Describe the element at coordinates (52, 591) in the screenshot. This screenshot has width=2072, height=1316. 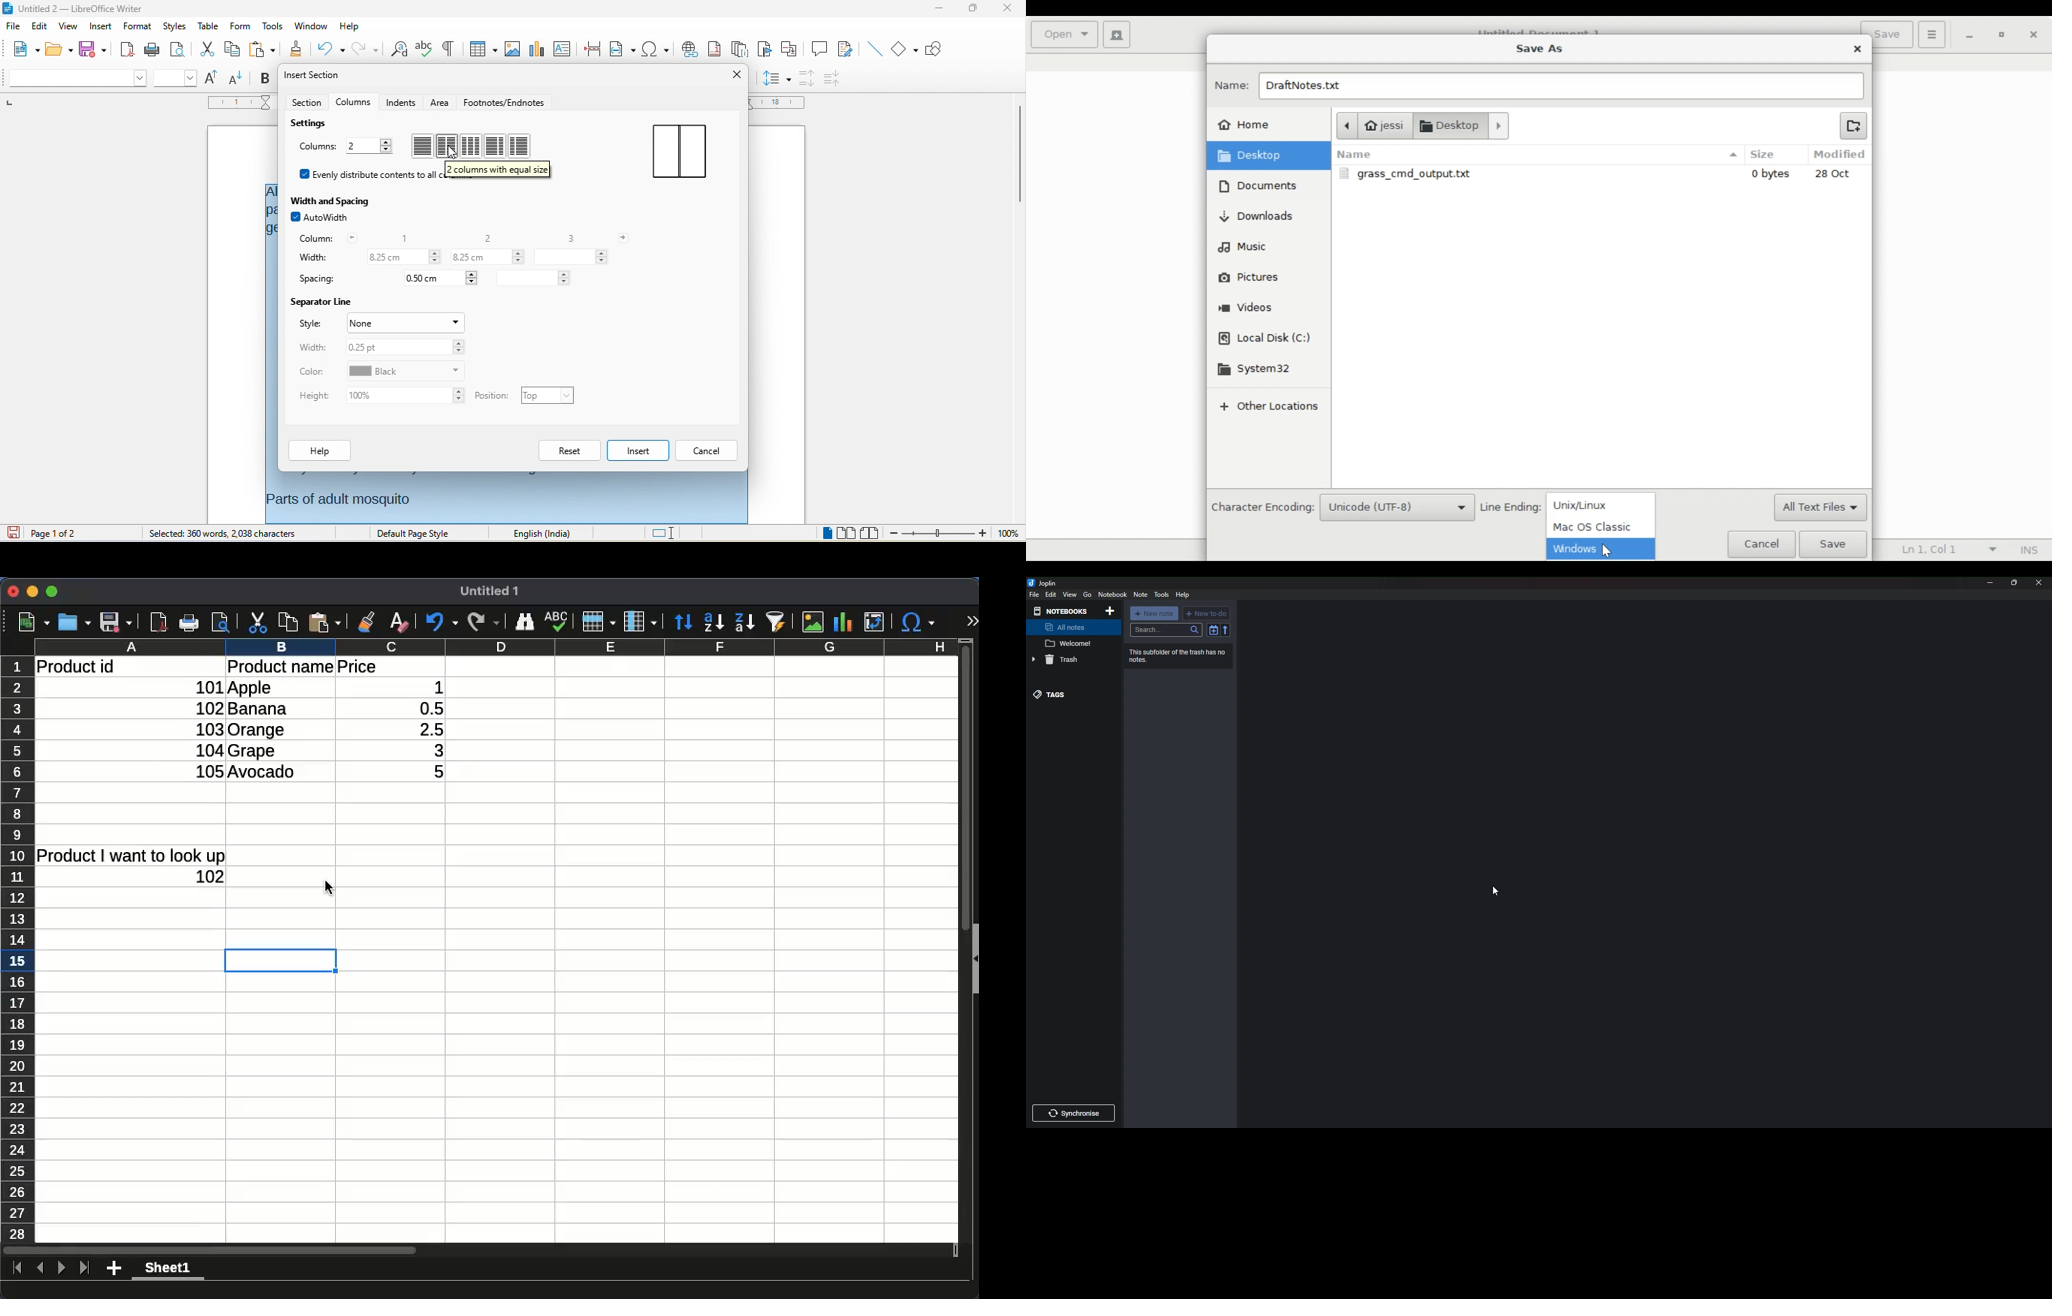
I see `maximize` at that location.